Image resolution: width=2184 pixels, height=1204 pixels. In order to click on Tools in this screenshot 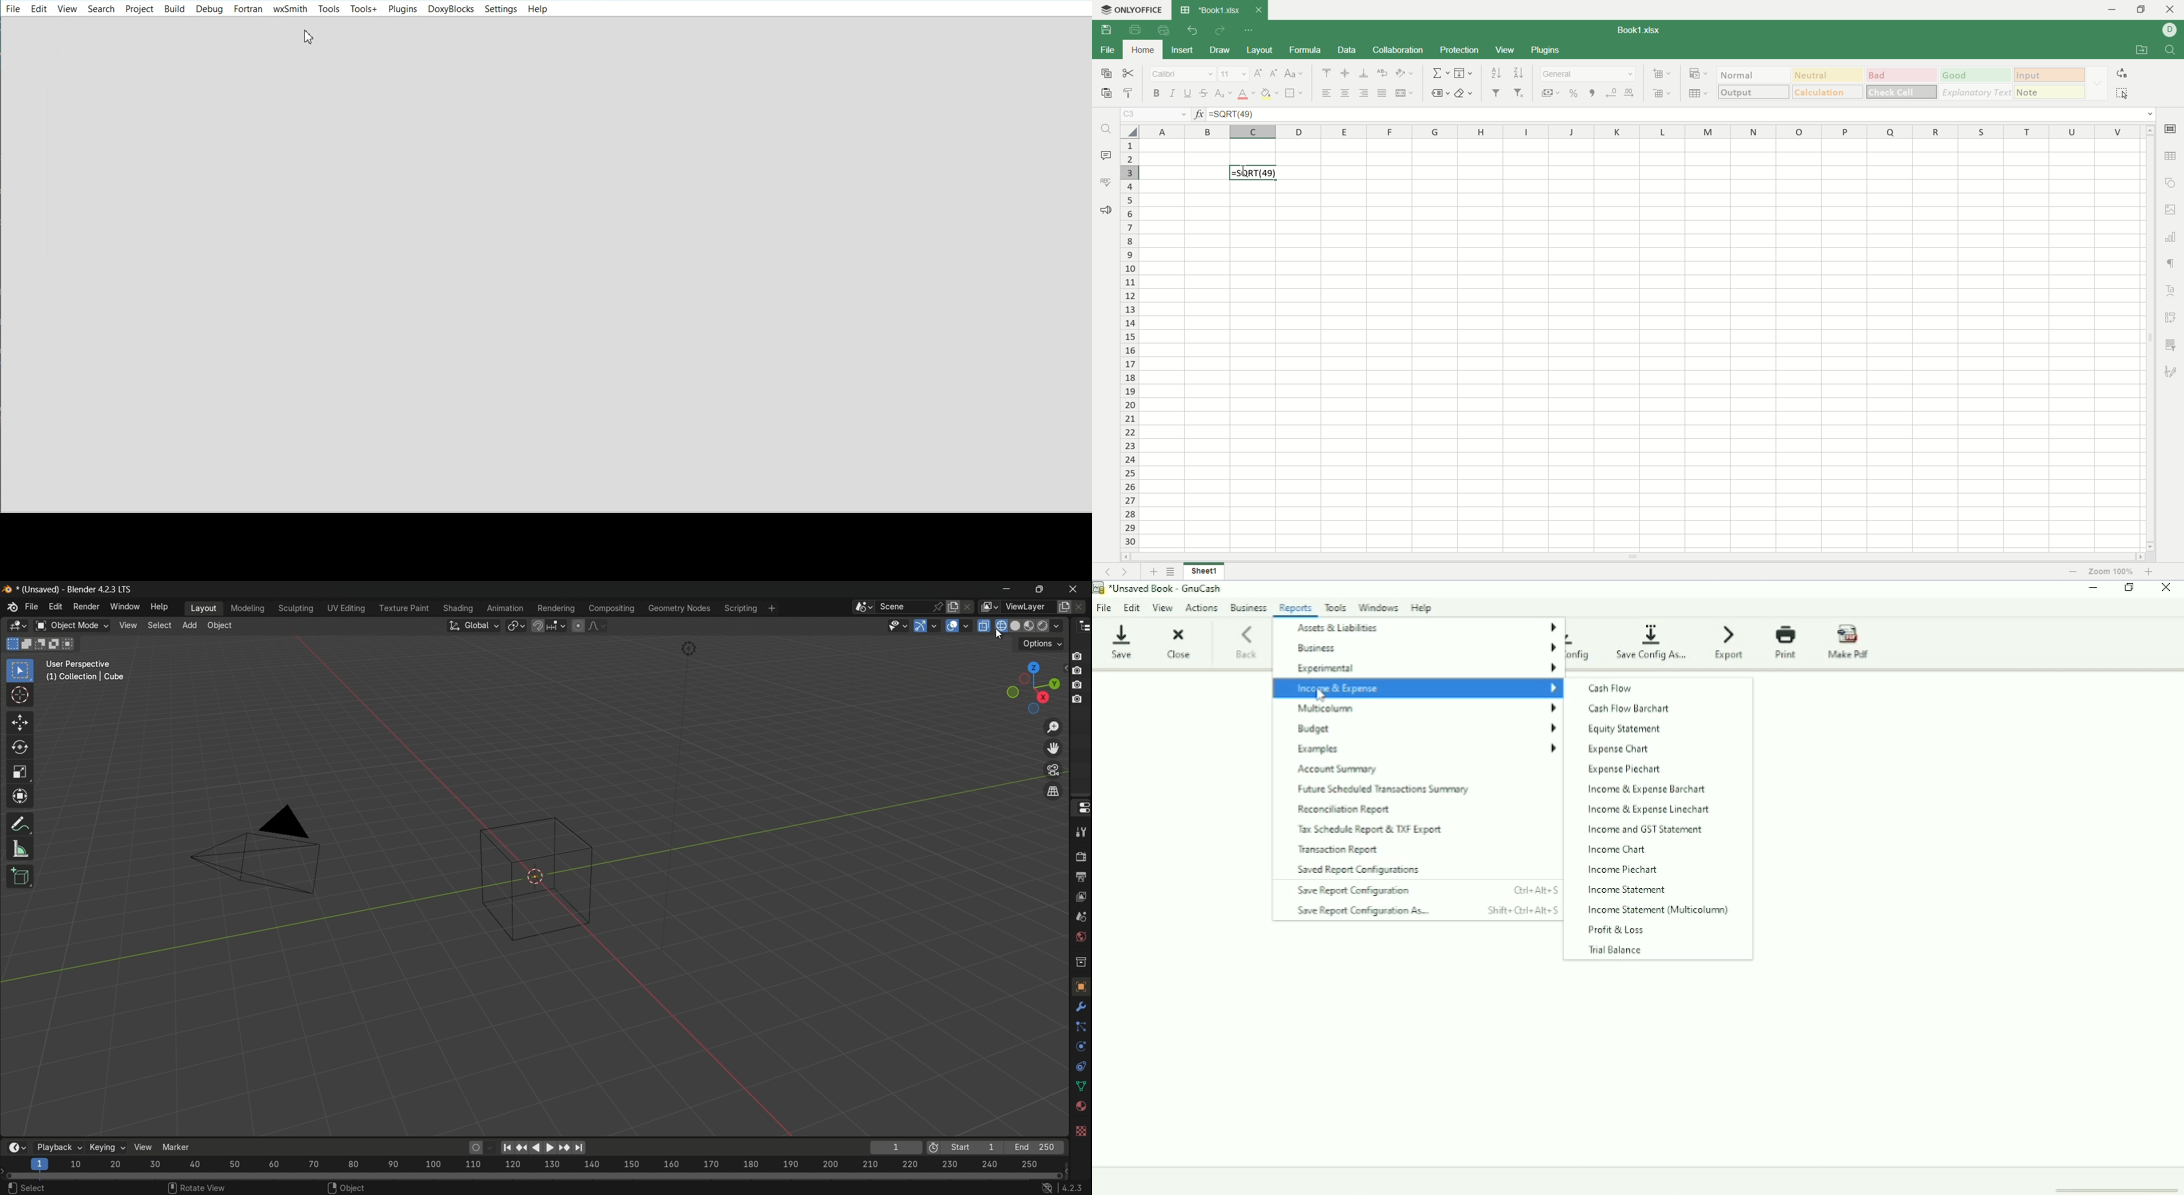, I will do `click(1337, 606)`.